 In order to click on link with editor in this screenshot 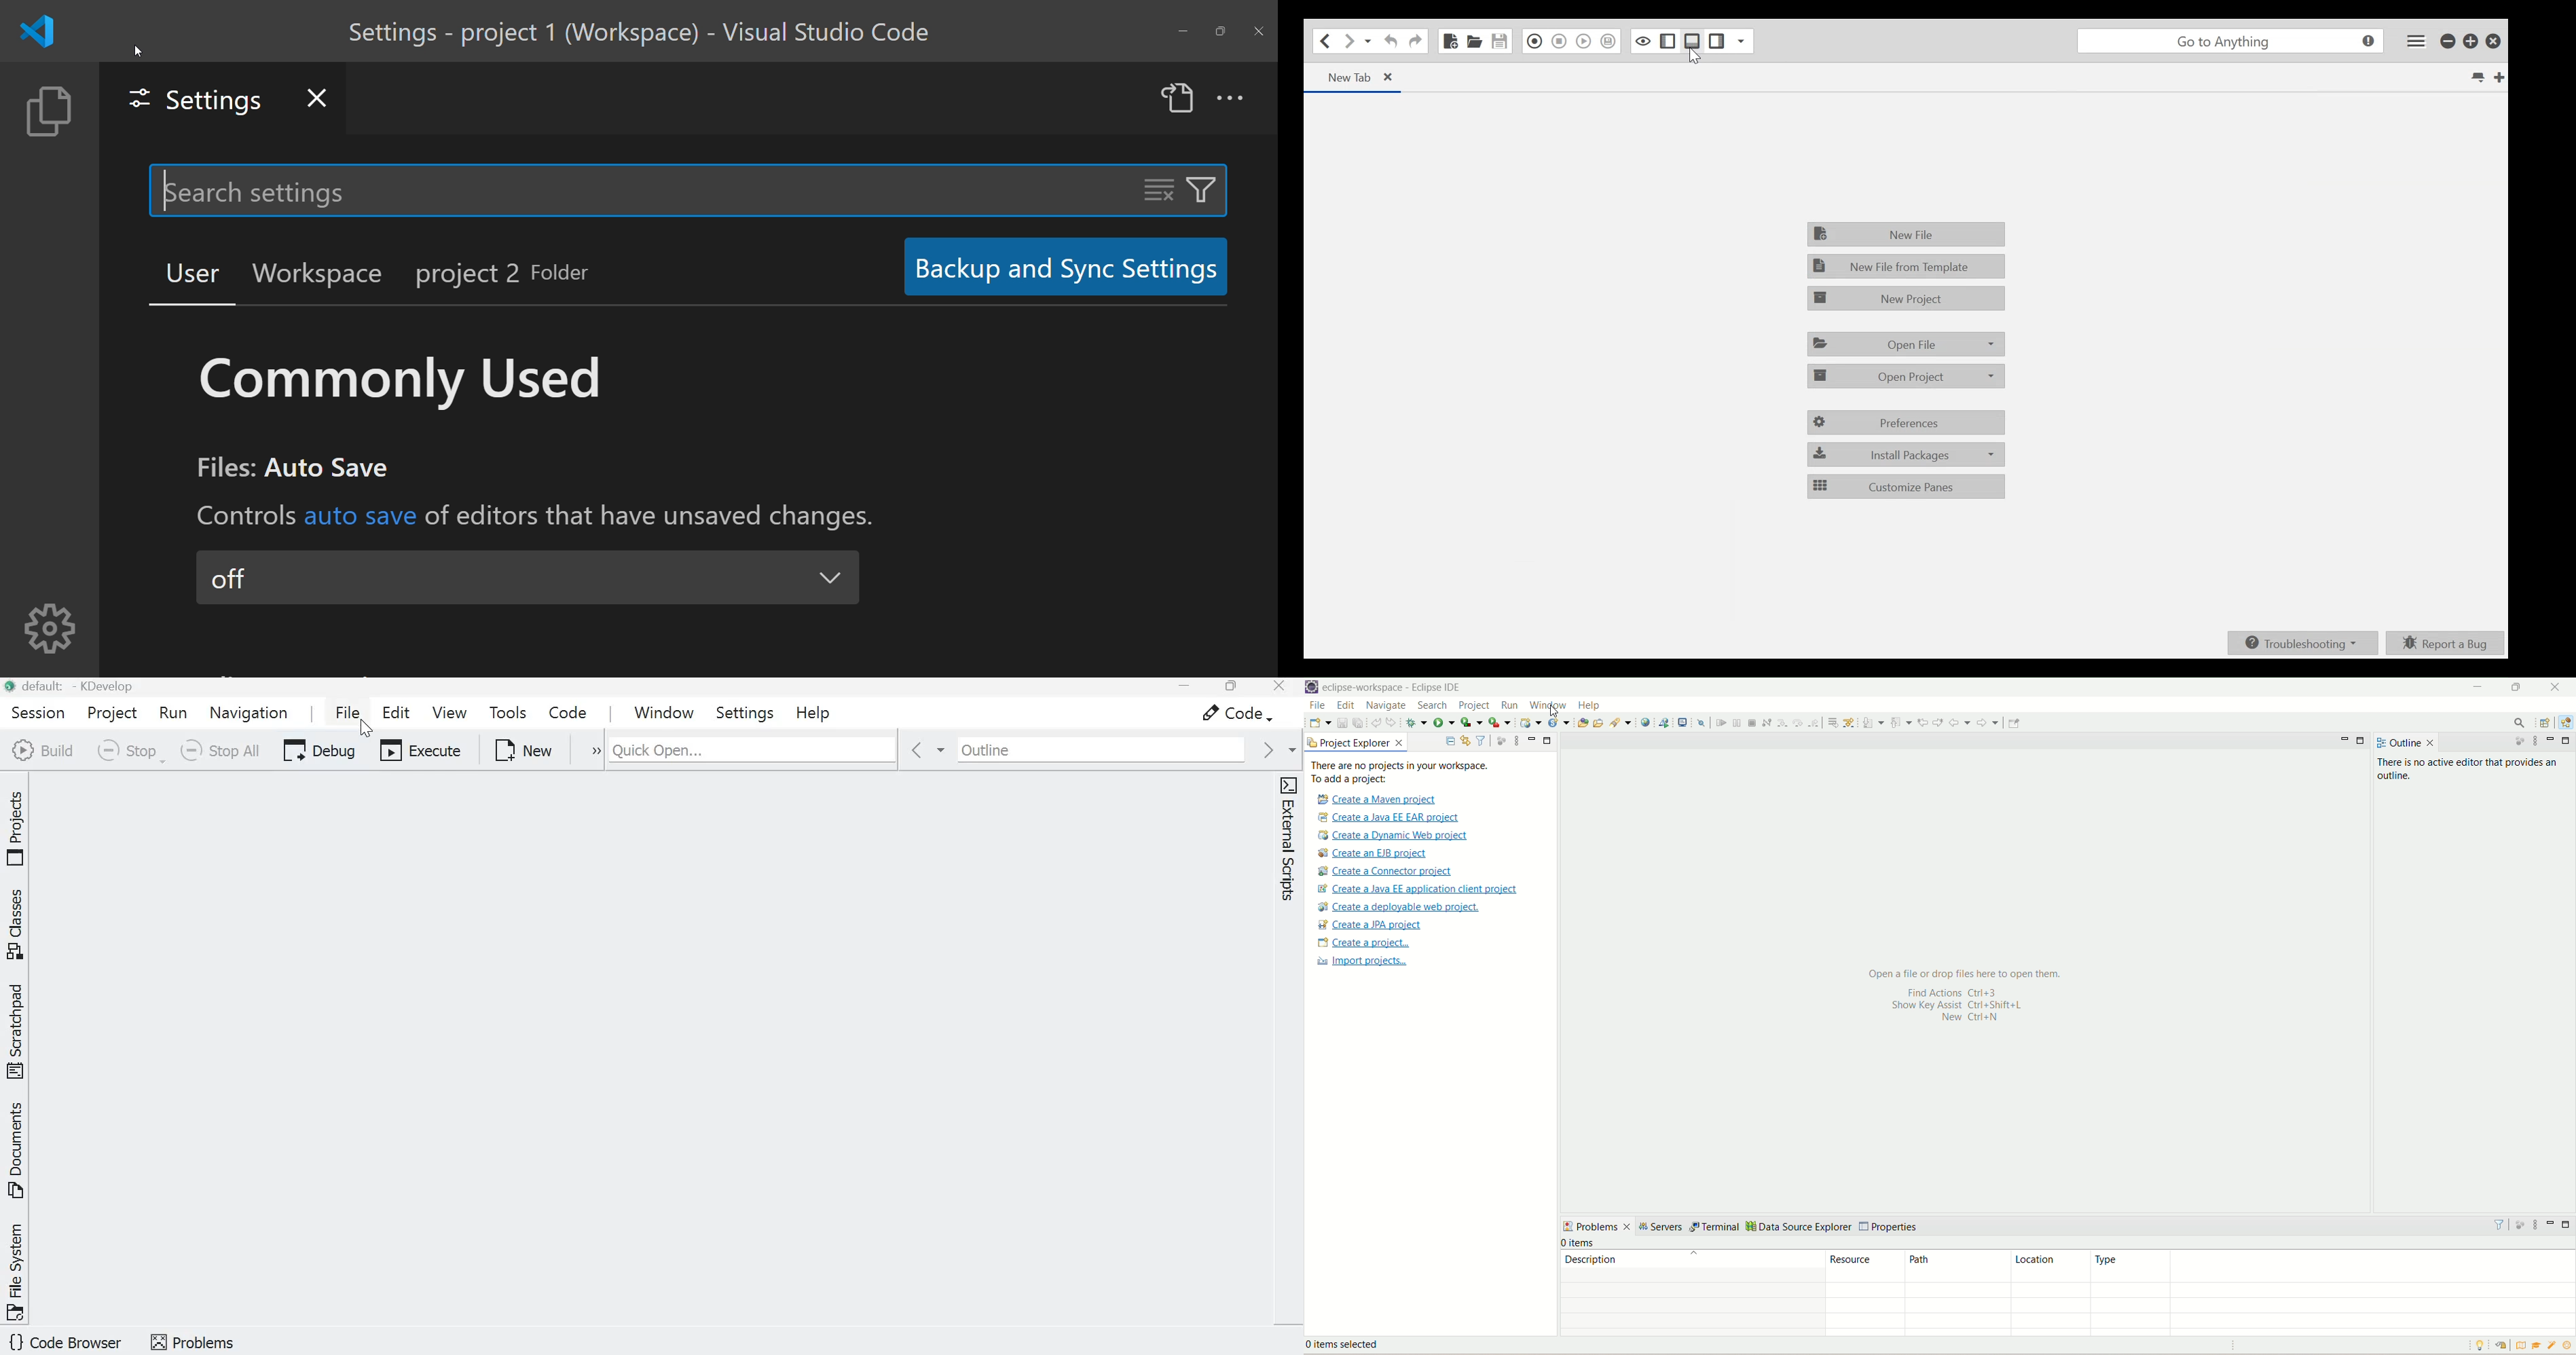, I will do `click(1466, 740)`.